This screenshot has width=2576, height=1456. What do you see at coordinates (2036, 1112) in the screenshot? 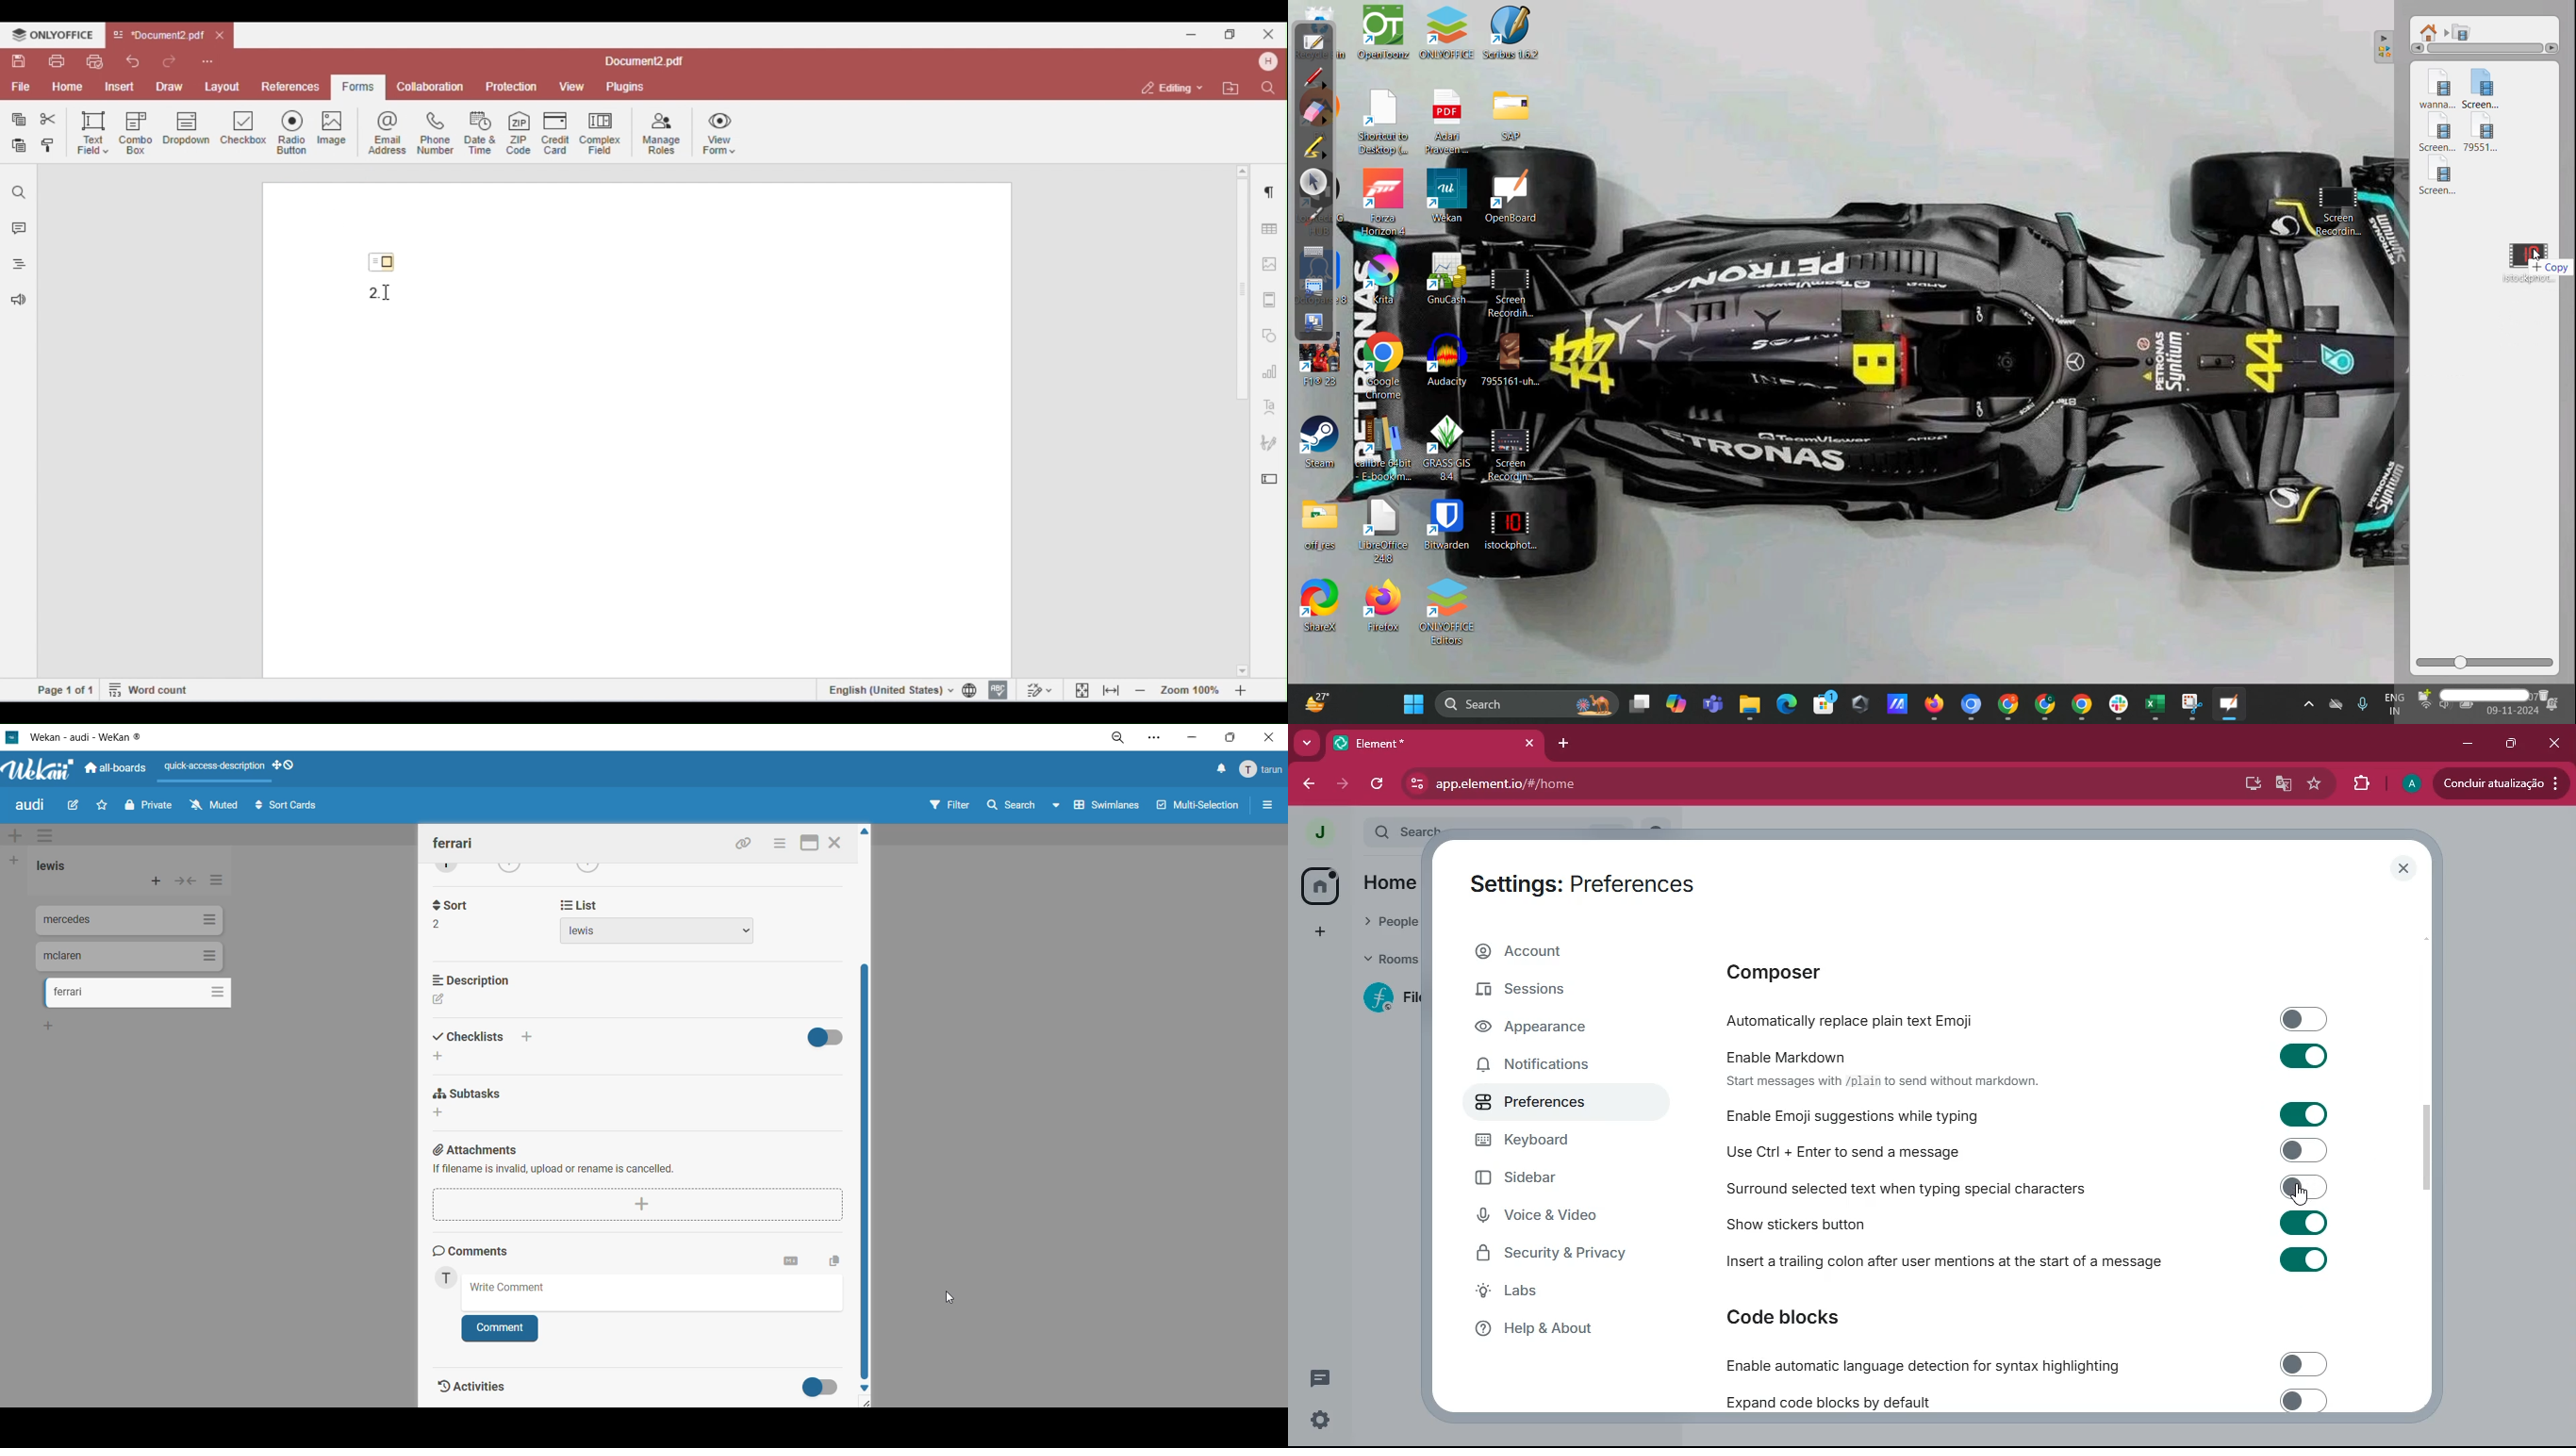
I see `Enable Emoji suggestions while typing` at bounding box center [2036, 1112].